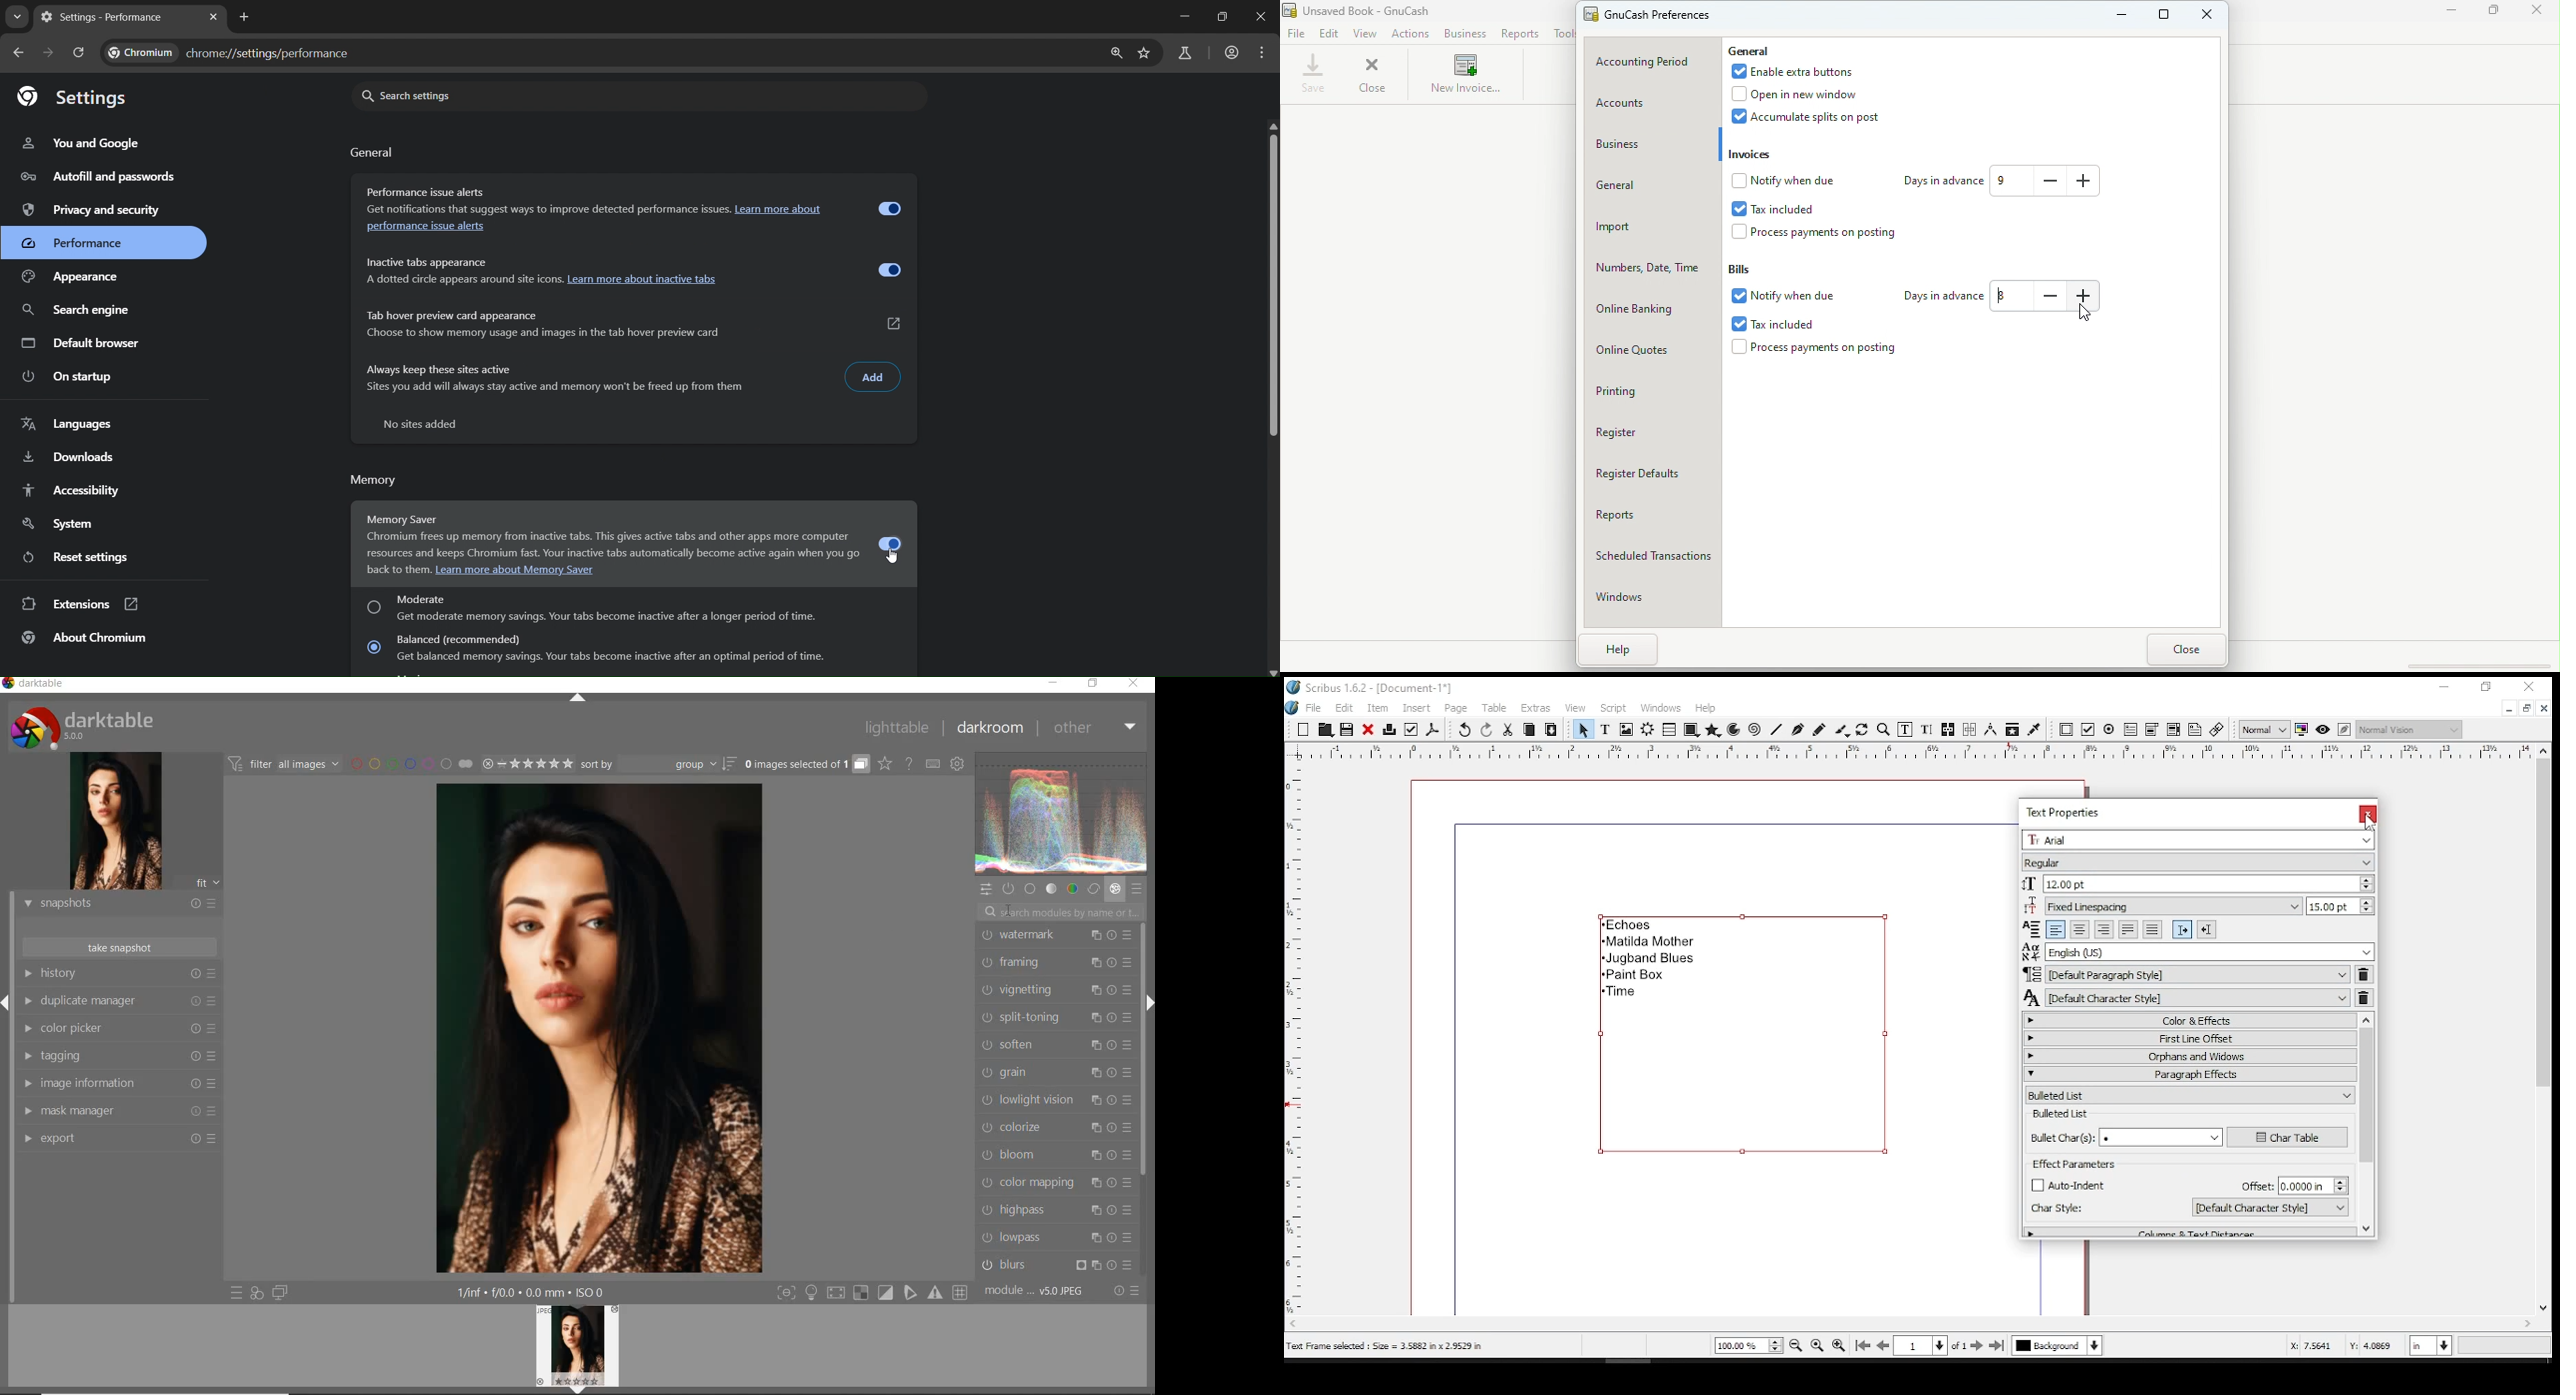 Image resolution: width=2576 pixels, height=1400 pixels. What do you see at coordinates (1530, 729) in the screenshot?
I see `copy` at bounding box center [1530, 729].